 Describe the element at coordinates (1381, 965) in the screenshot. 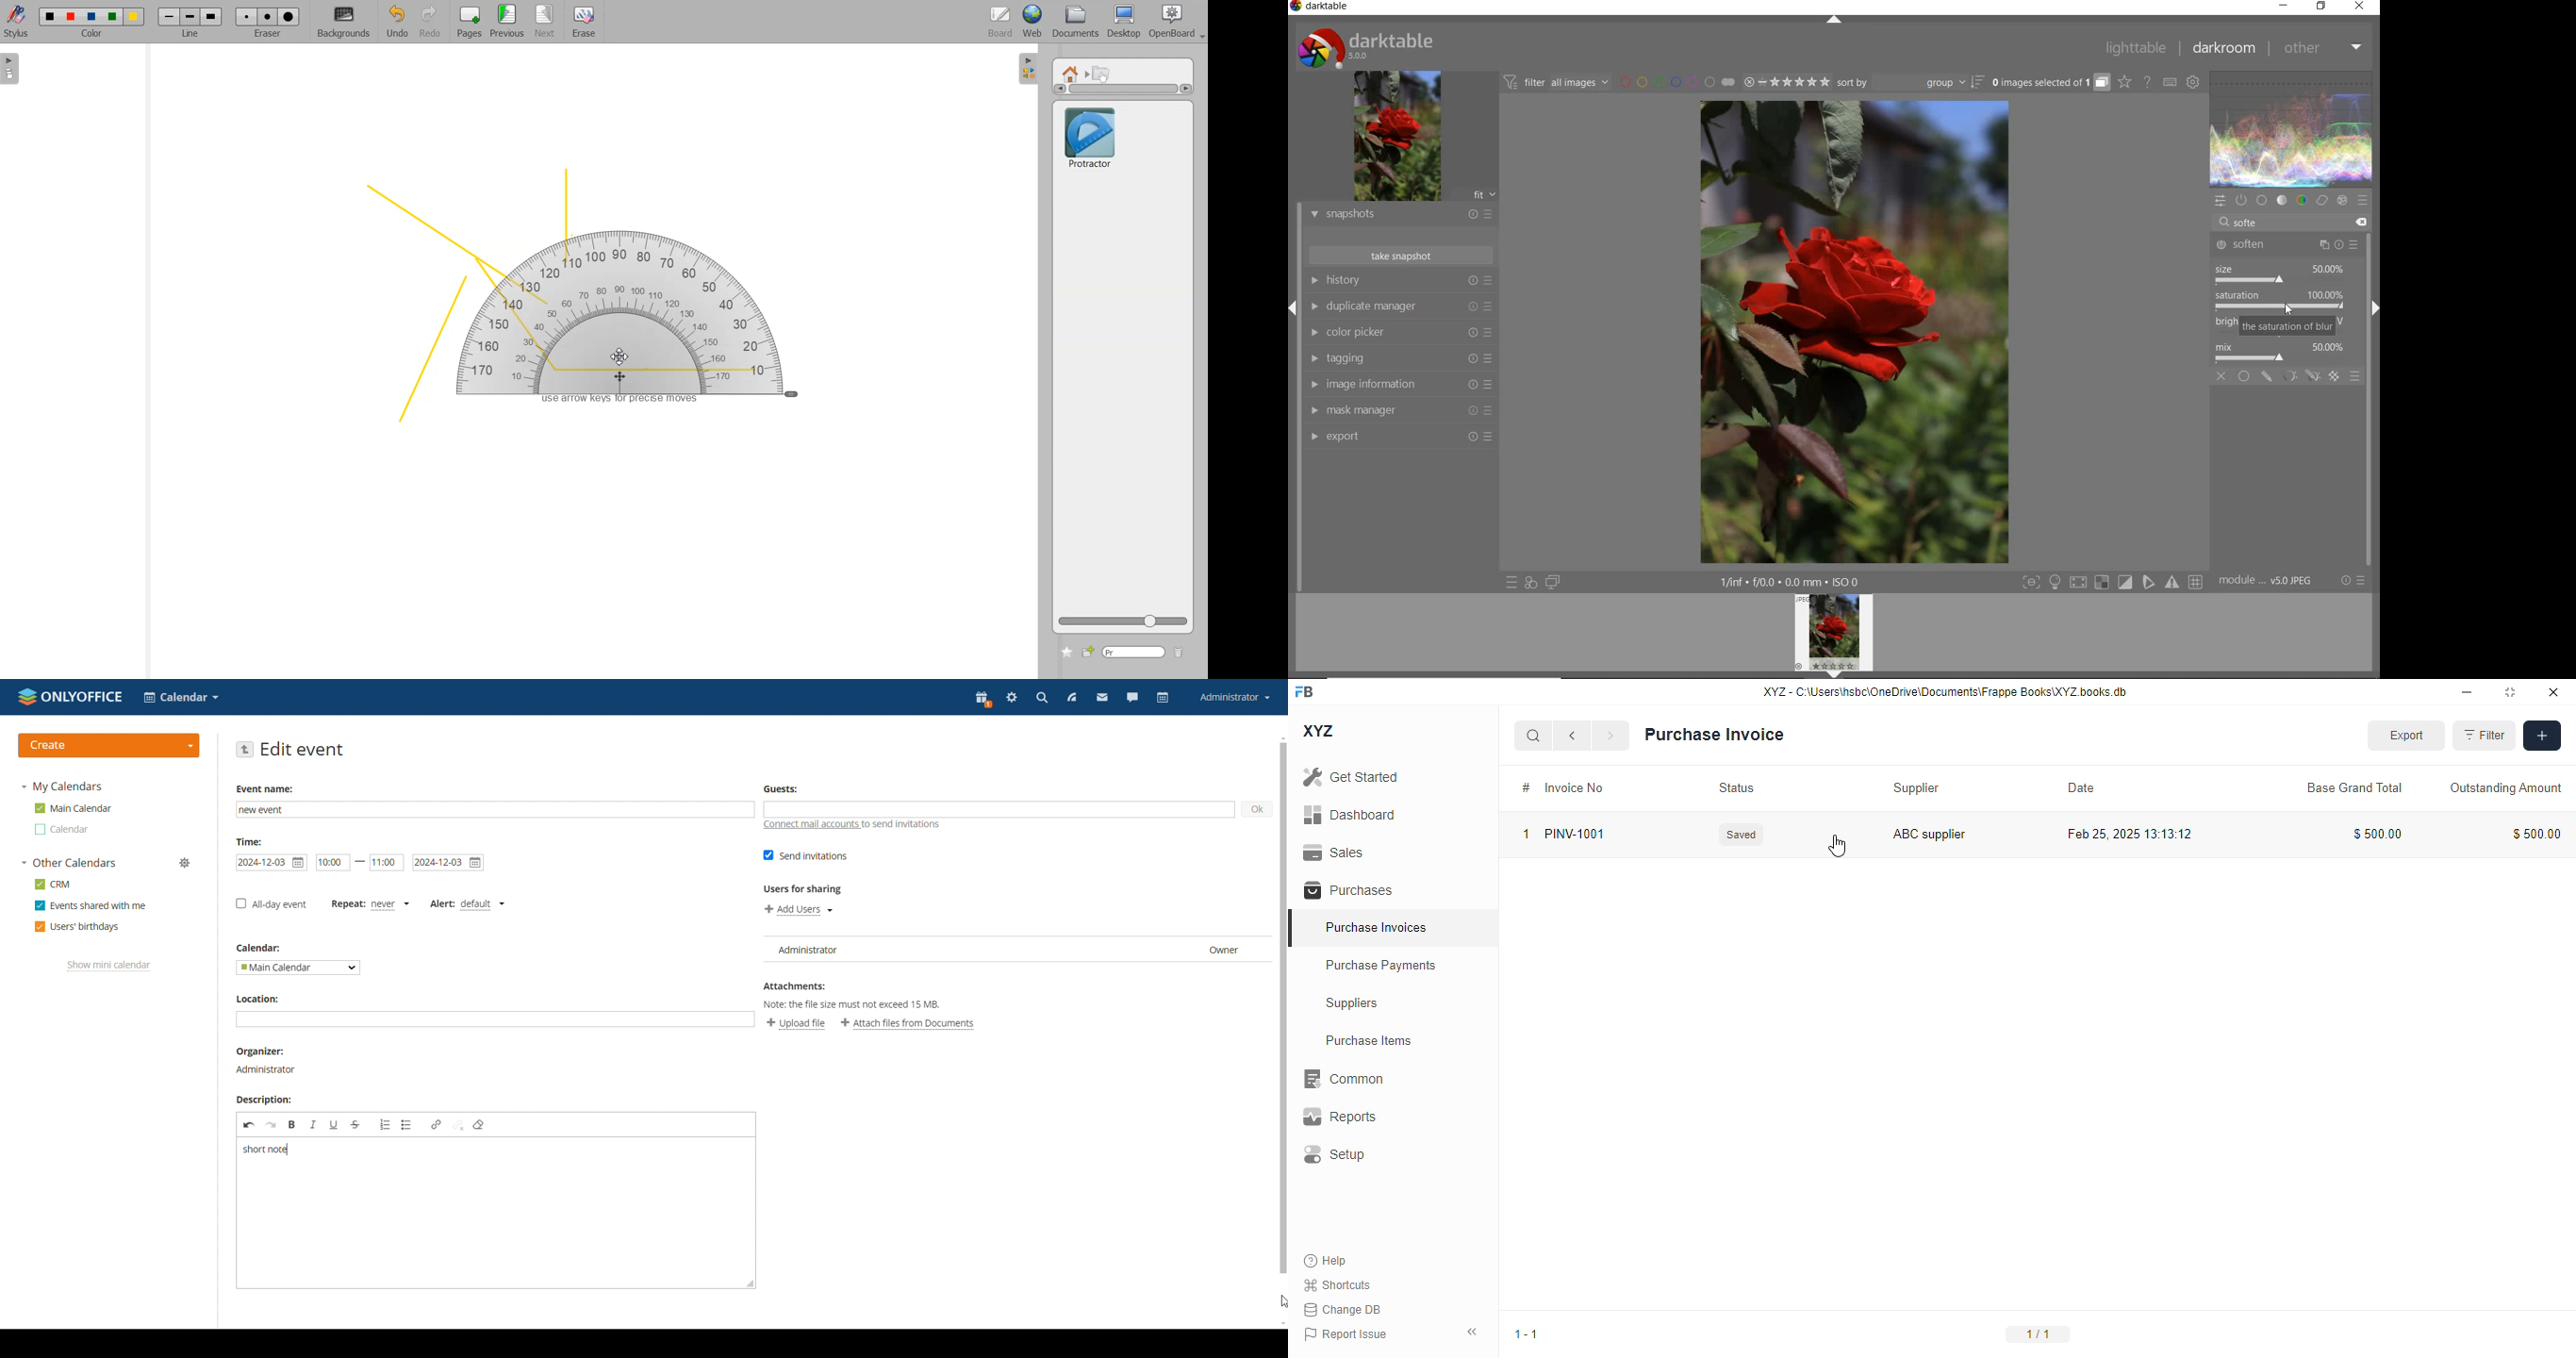

I see `purchase payments` at that location.